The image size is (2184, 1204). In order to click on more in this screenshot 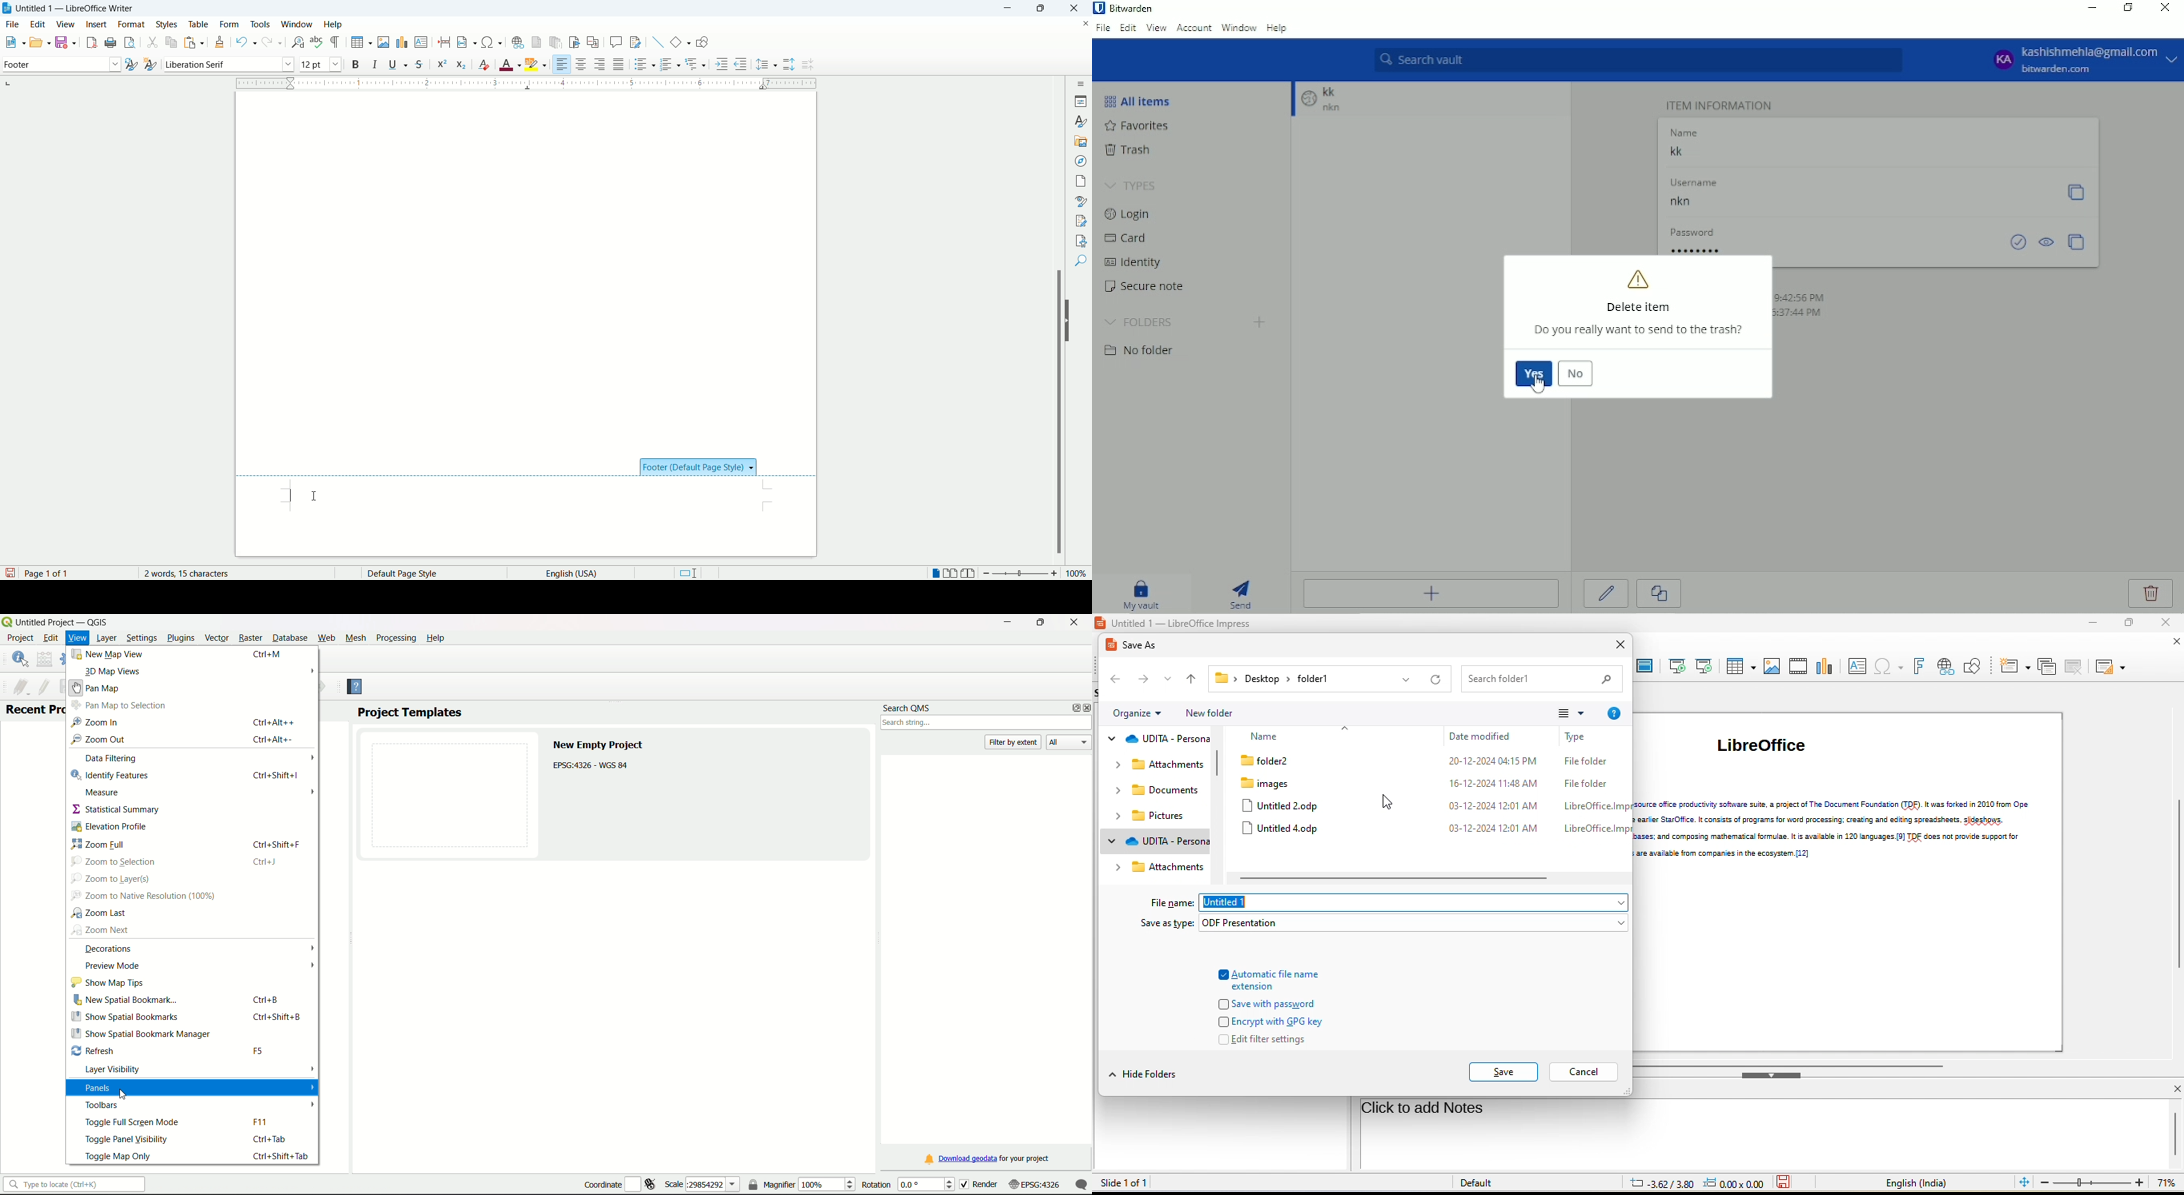, I will do `click(2173, 60)`.